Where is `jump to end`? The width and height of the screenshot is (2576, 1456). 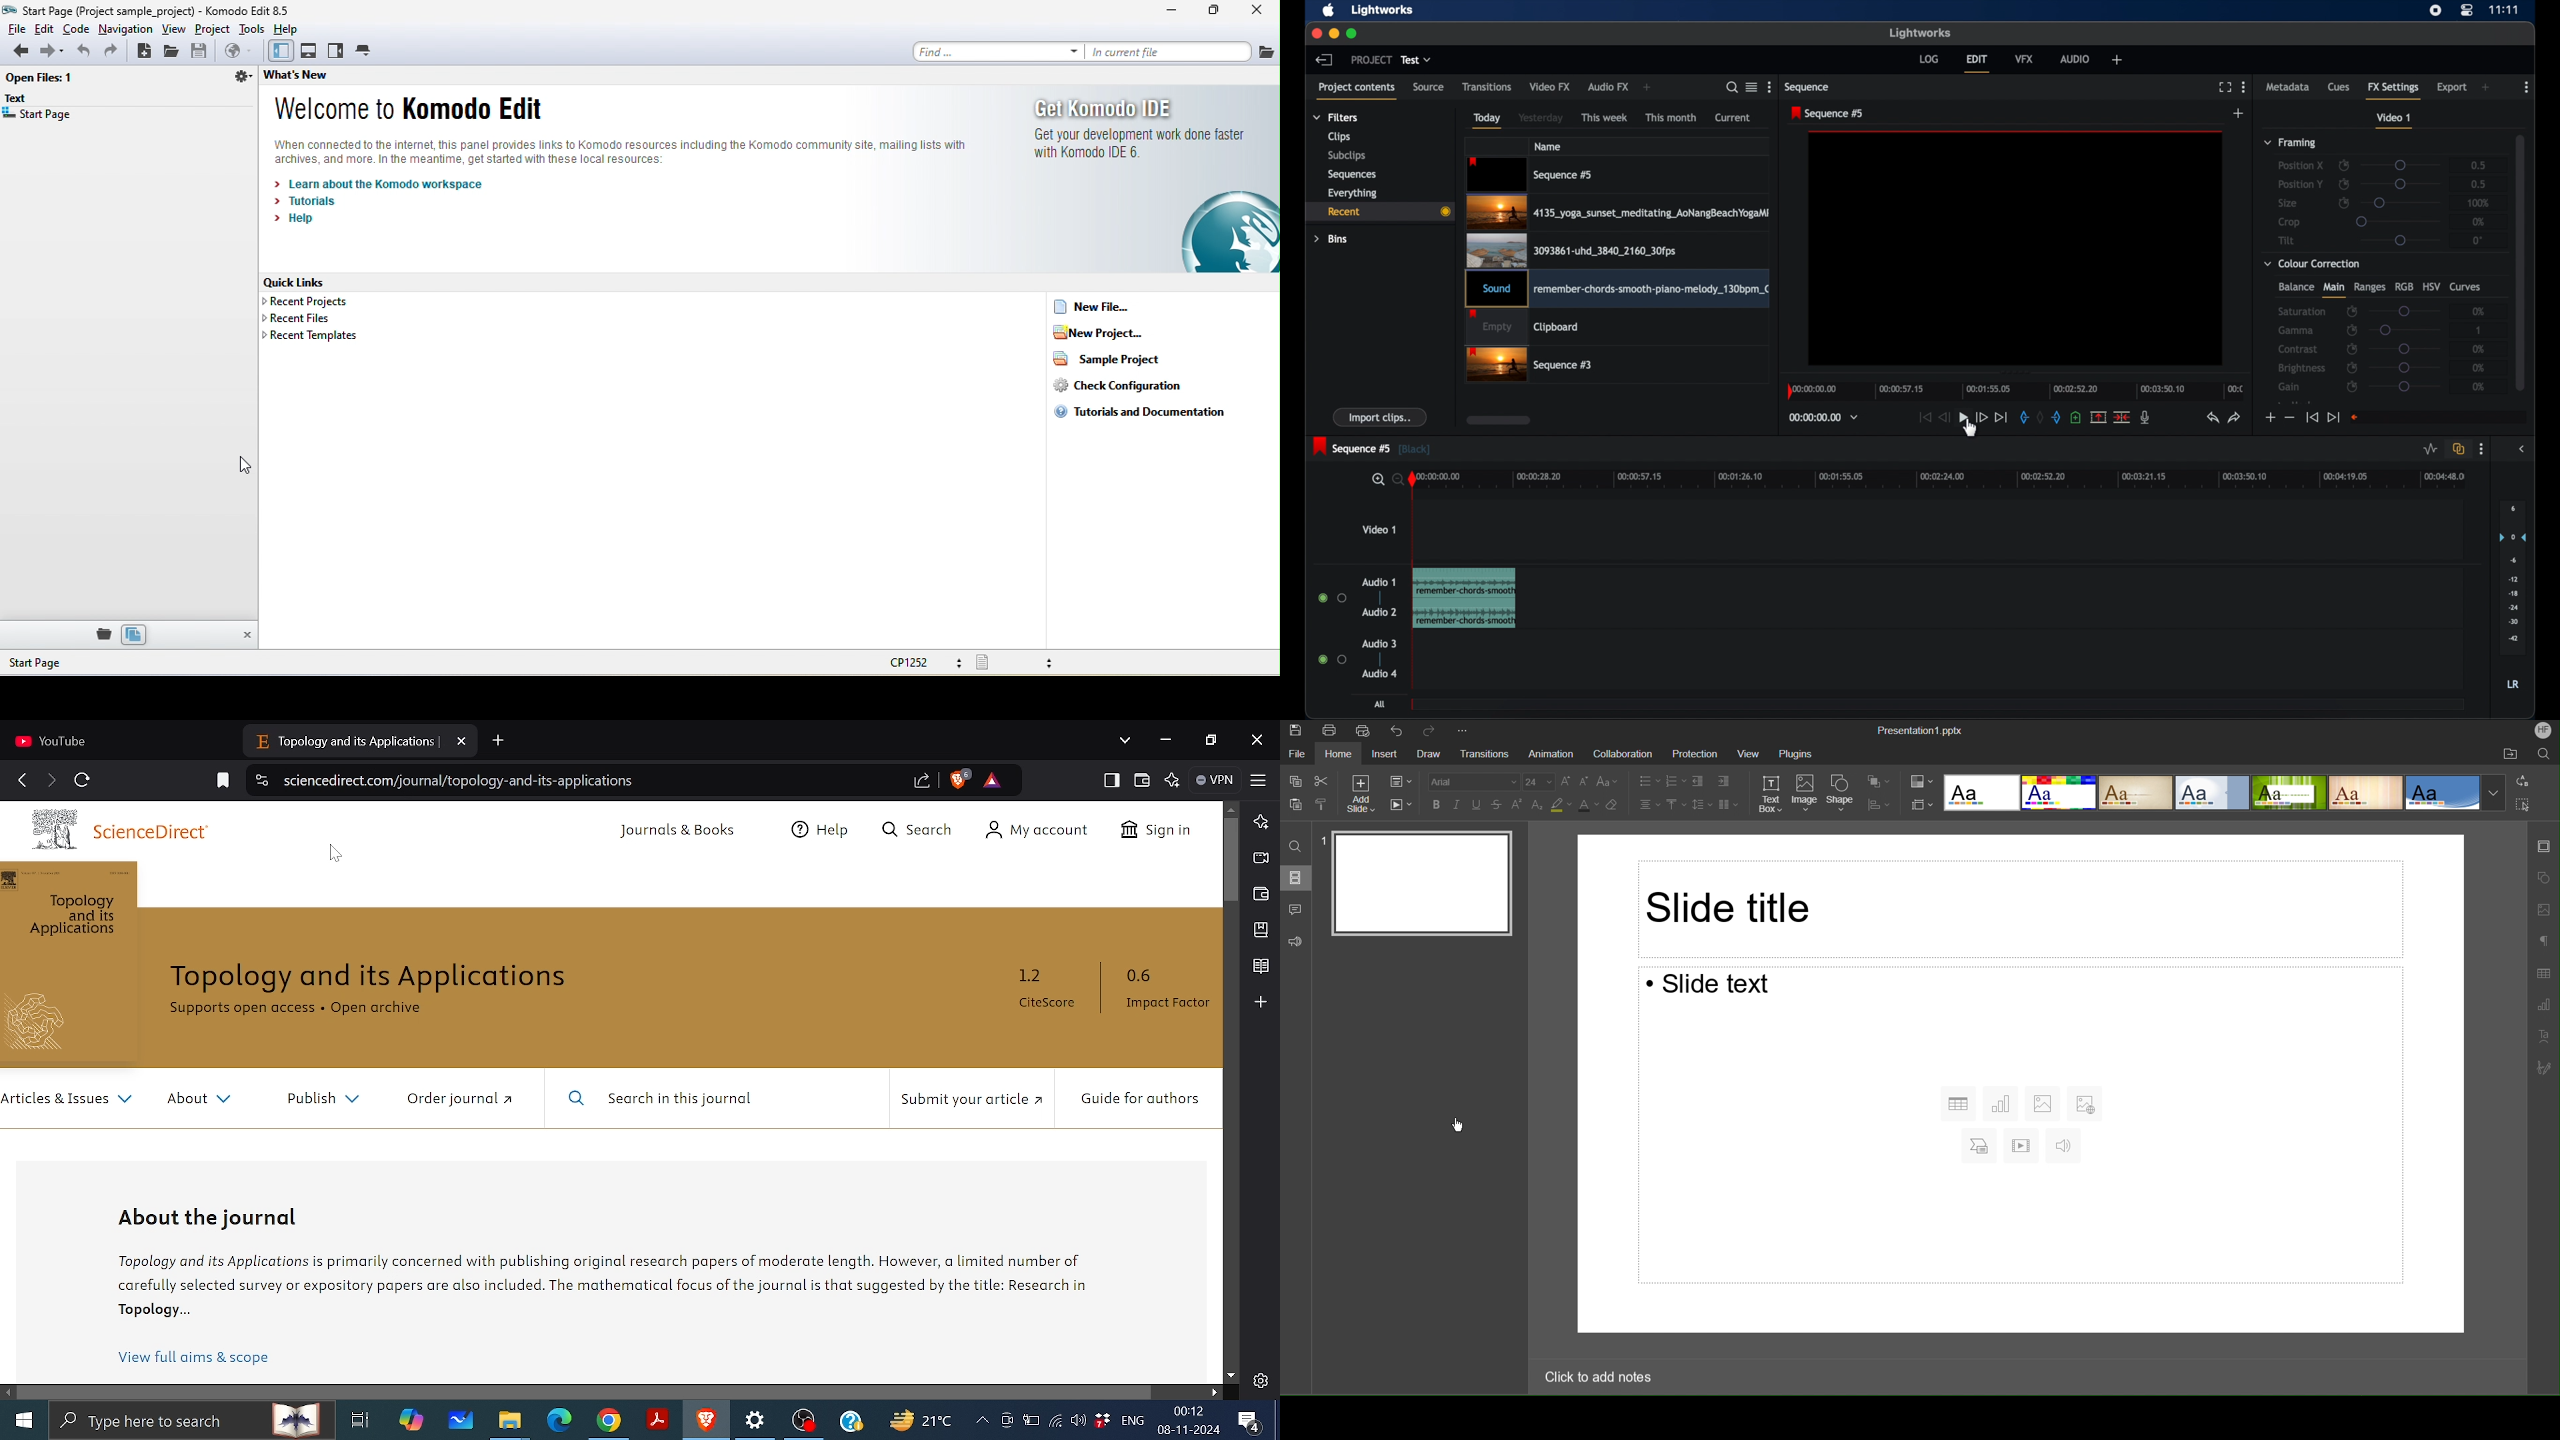
jump to end is located at coordinates (2333, 417).